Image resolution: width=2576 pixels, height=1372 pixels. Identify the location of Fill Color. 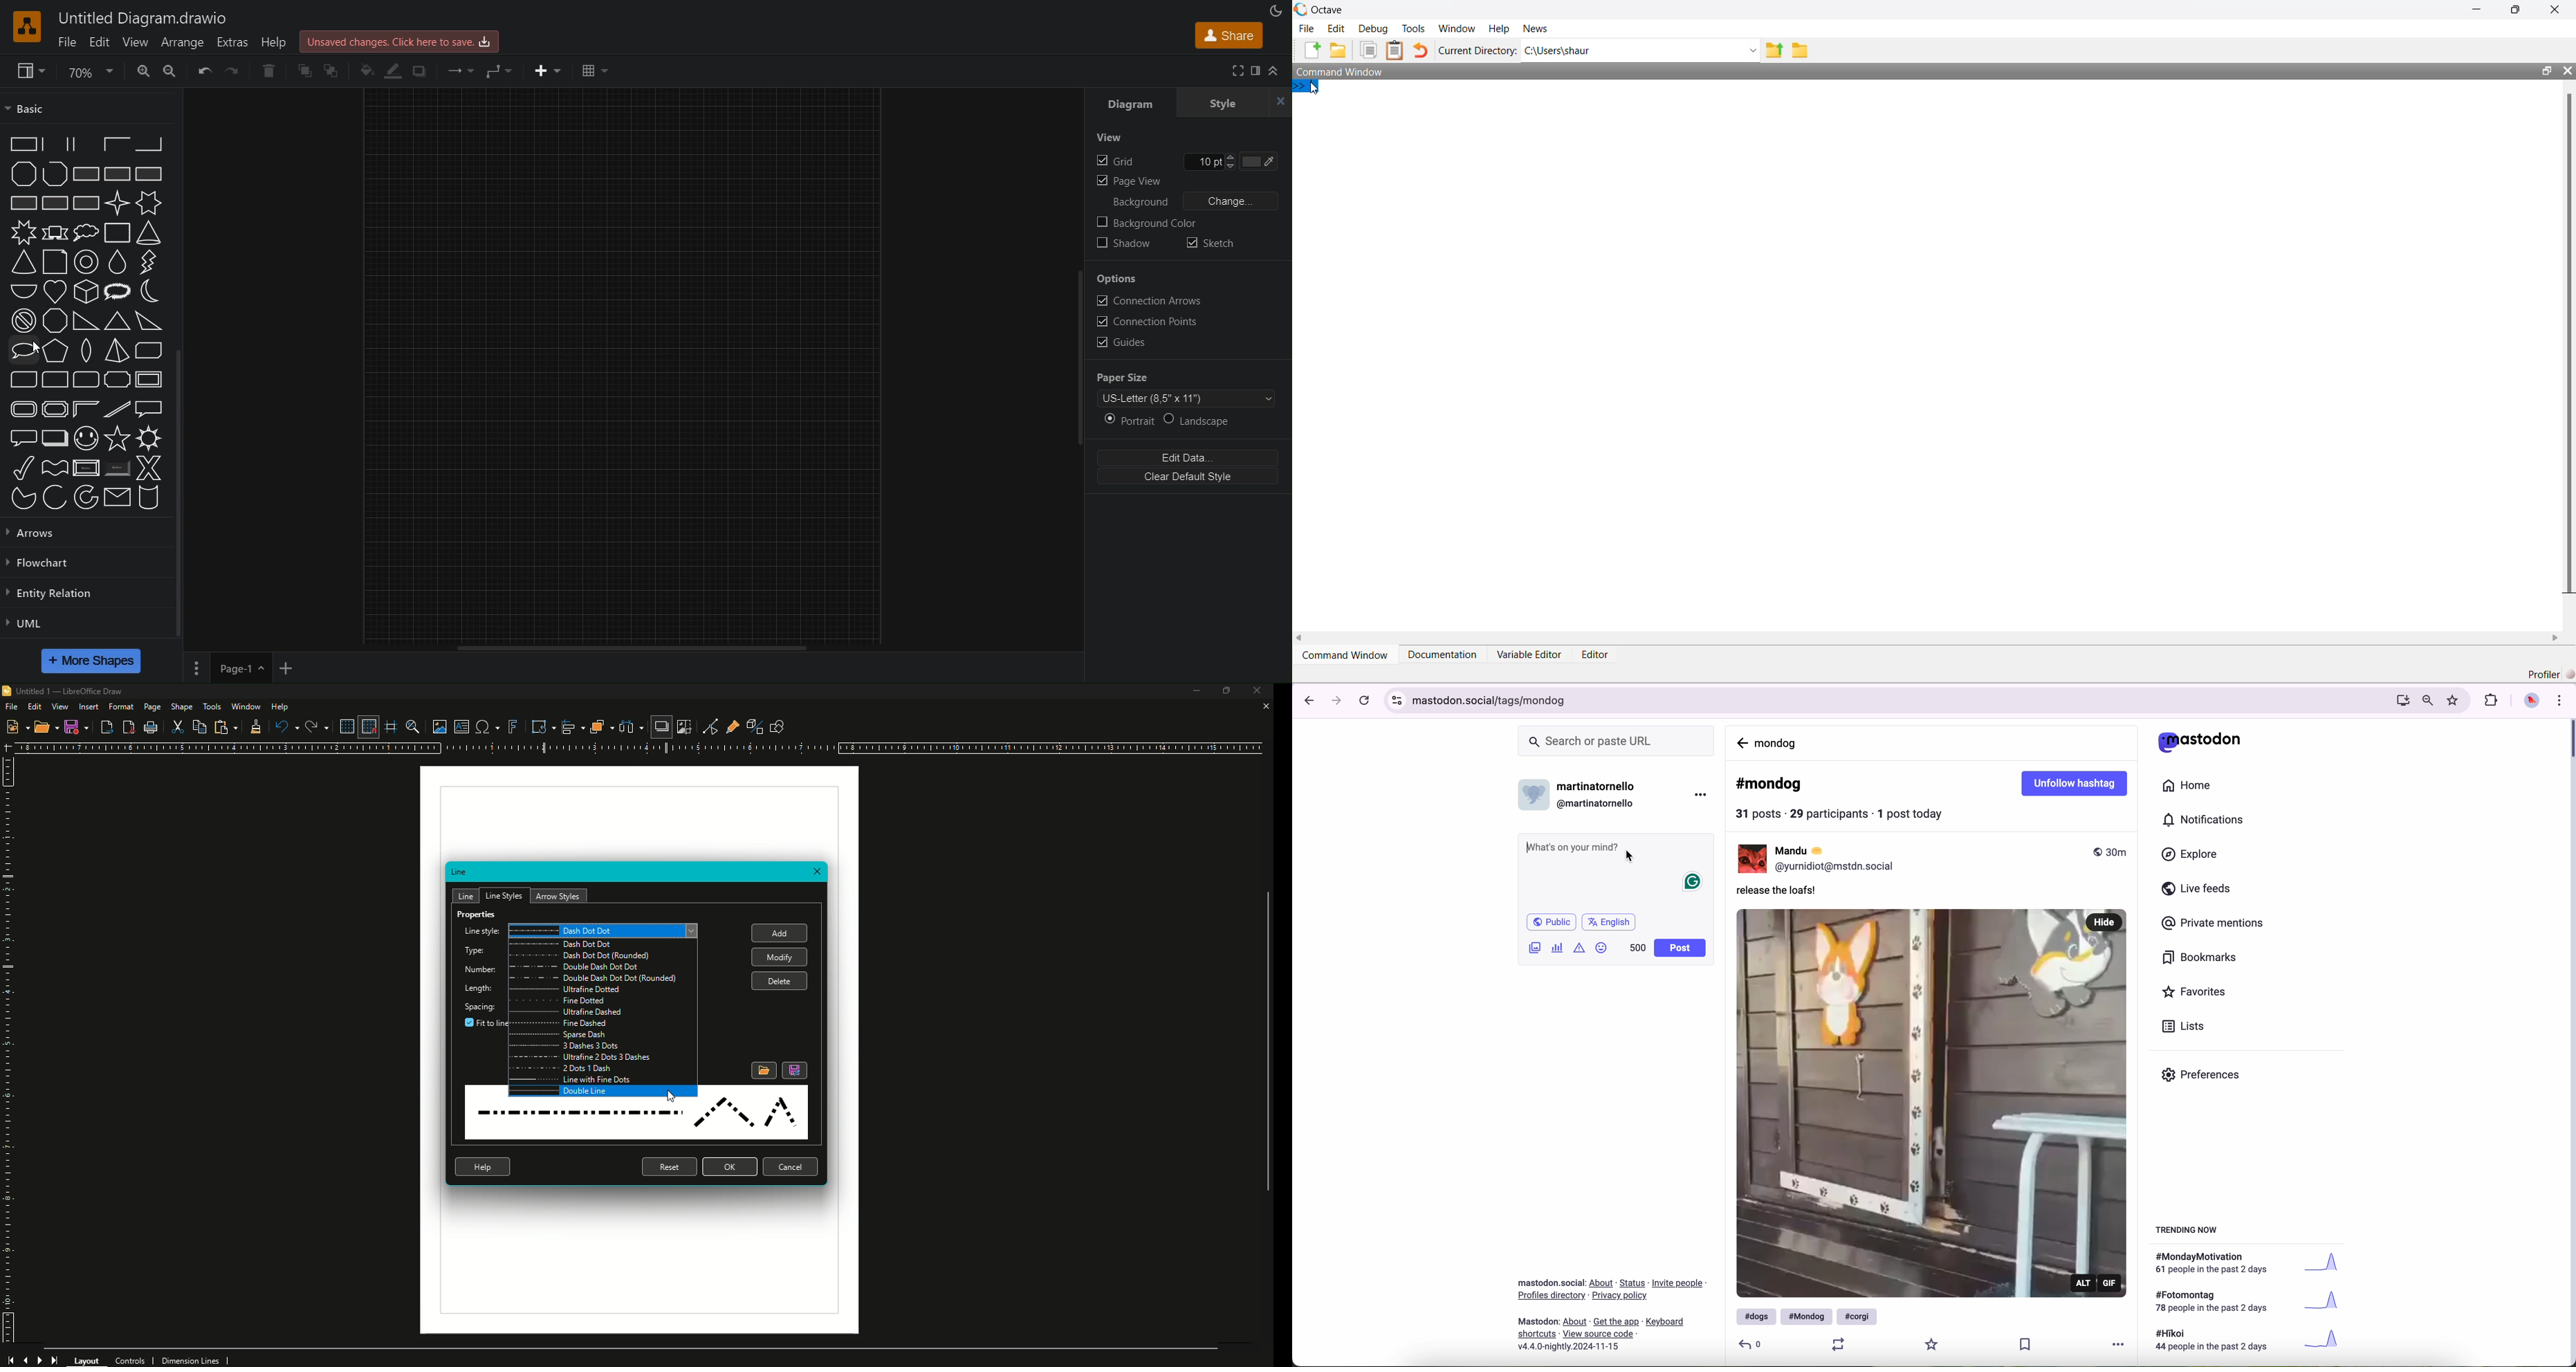
(362, 69).